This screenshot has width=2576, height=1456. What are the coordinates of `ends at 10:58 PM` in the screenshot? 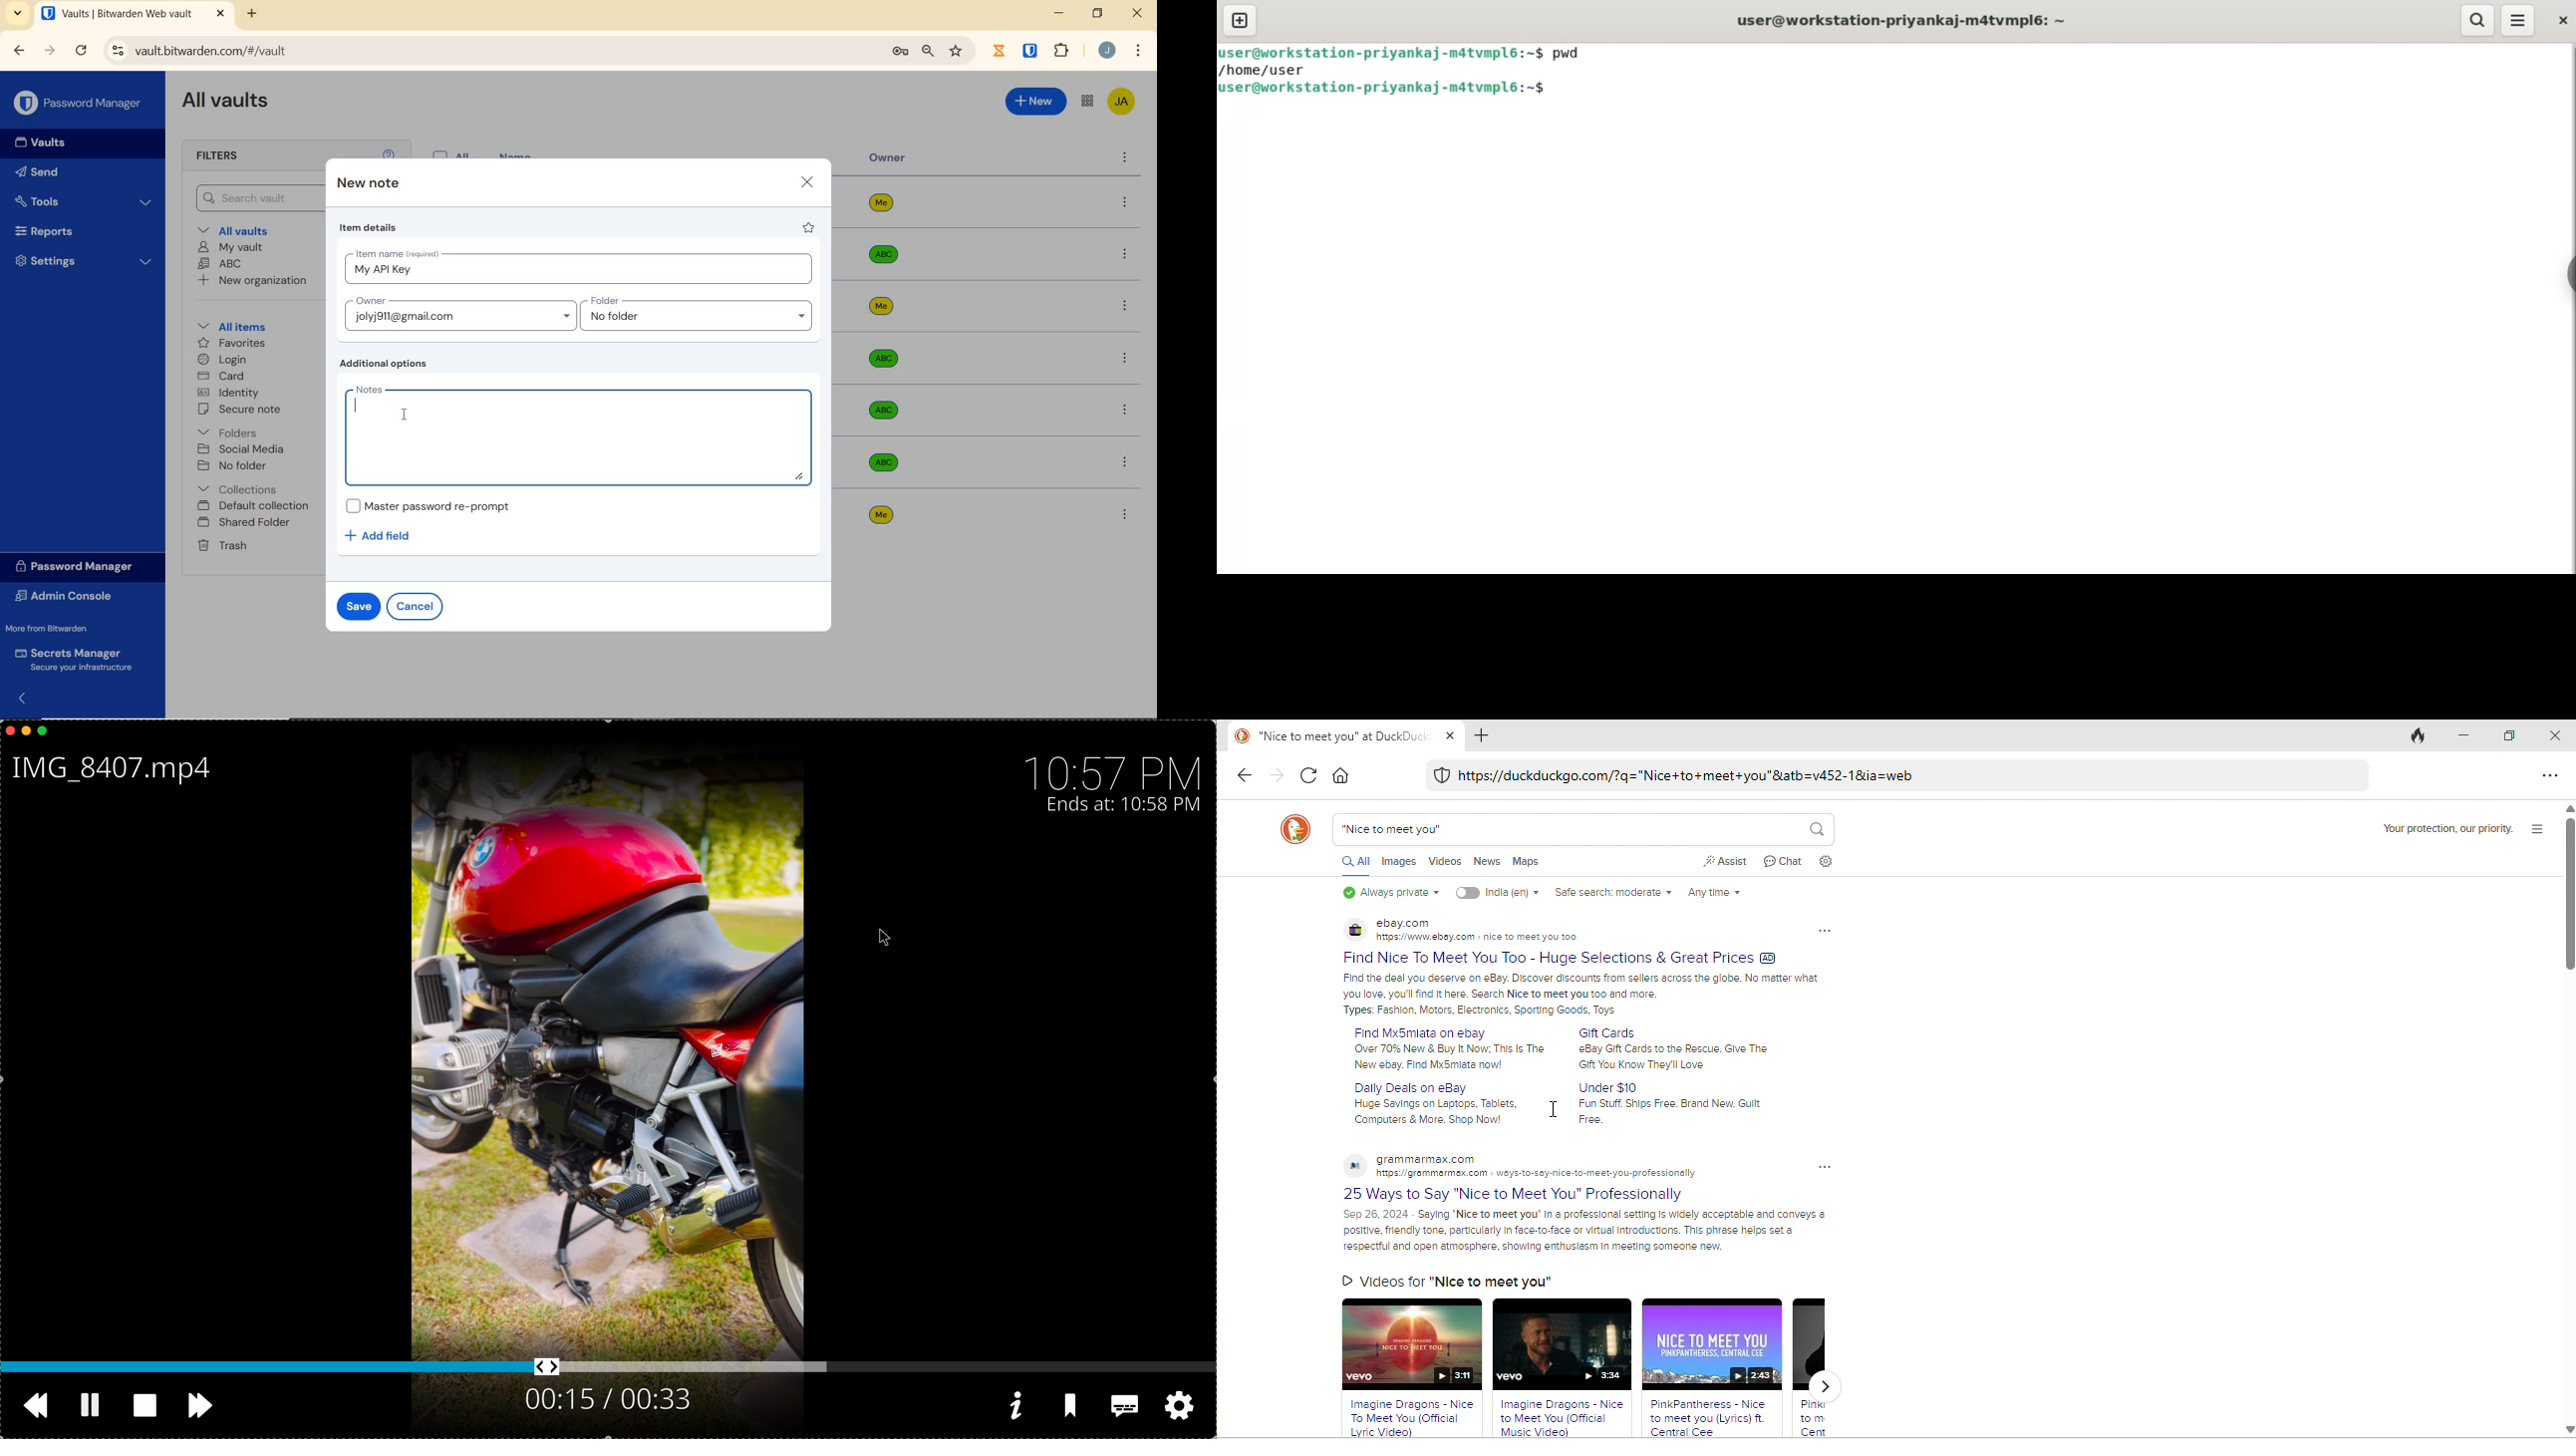 It's located at (1124, 805).